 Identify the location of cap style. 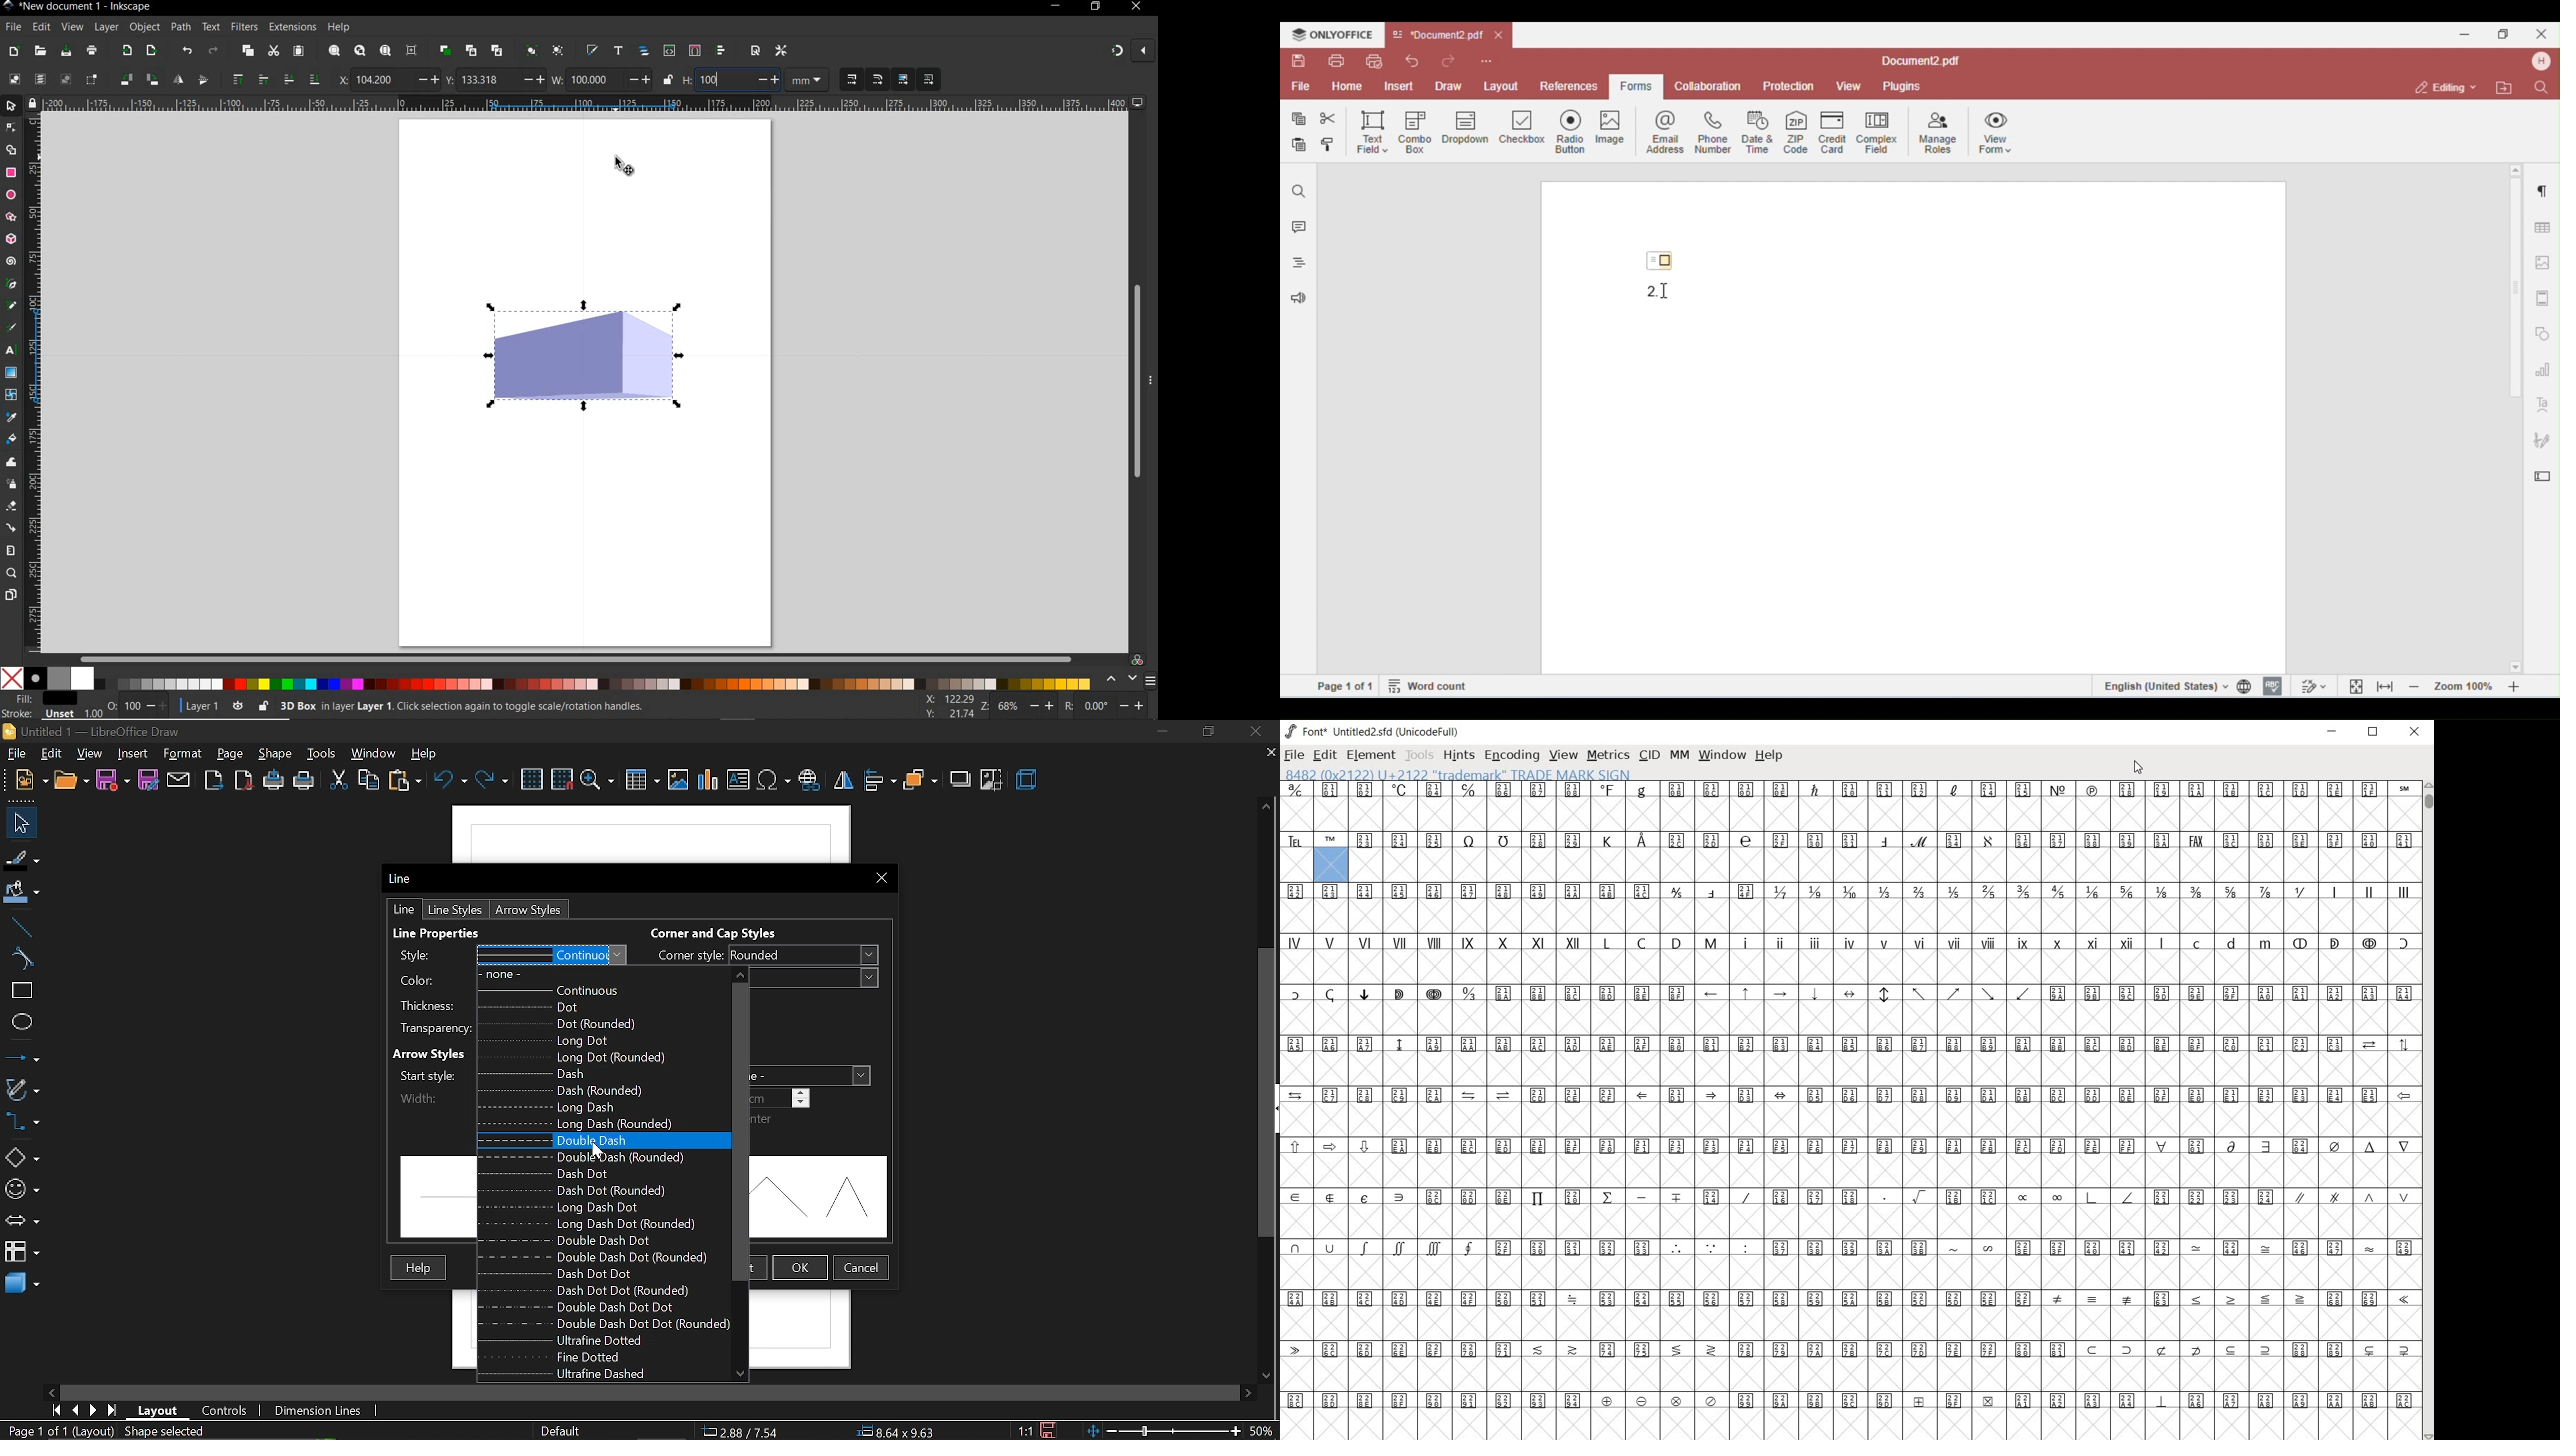
(818, 978).